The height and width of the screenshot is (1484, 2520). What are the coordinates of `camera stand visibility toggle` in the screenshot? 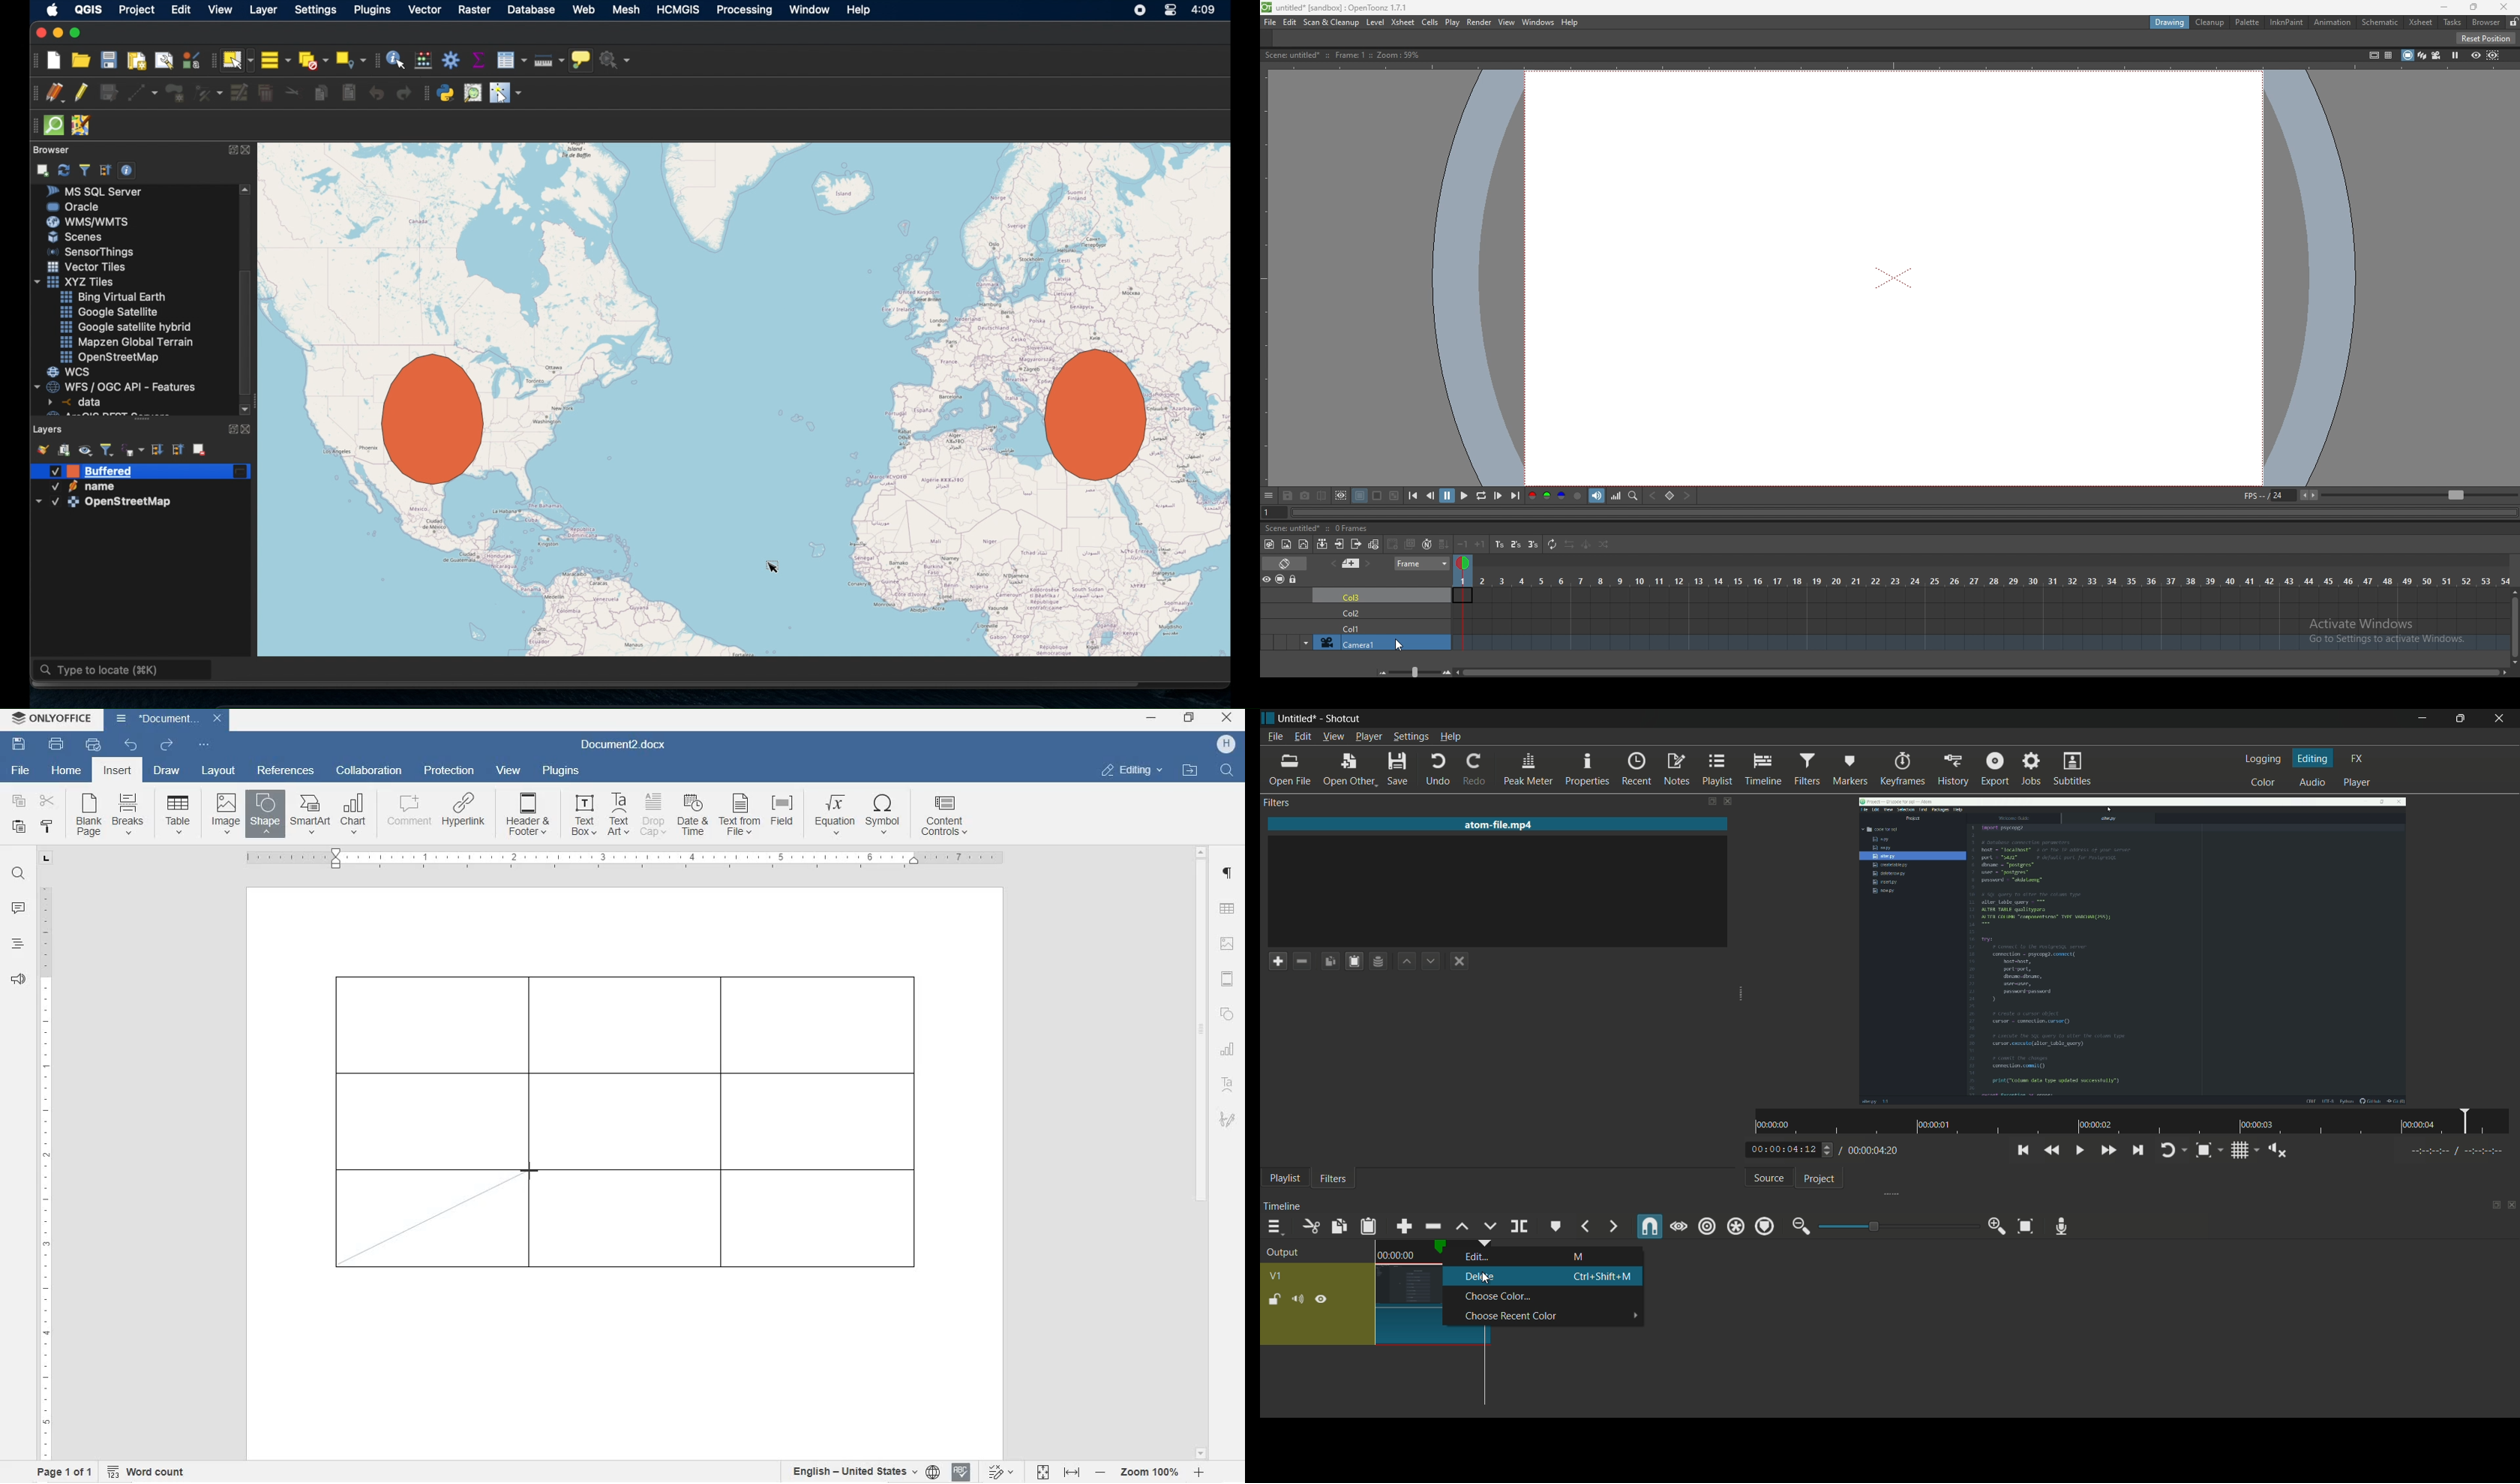 It's located at (1280, 580).